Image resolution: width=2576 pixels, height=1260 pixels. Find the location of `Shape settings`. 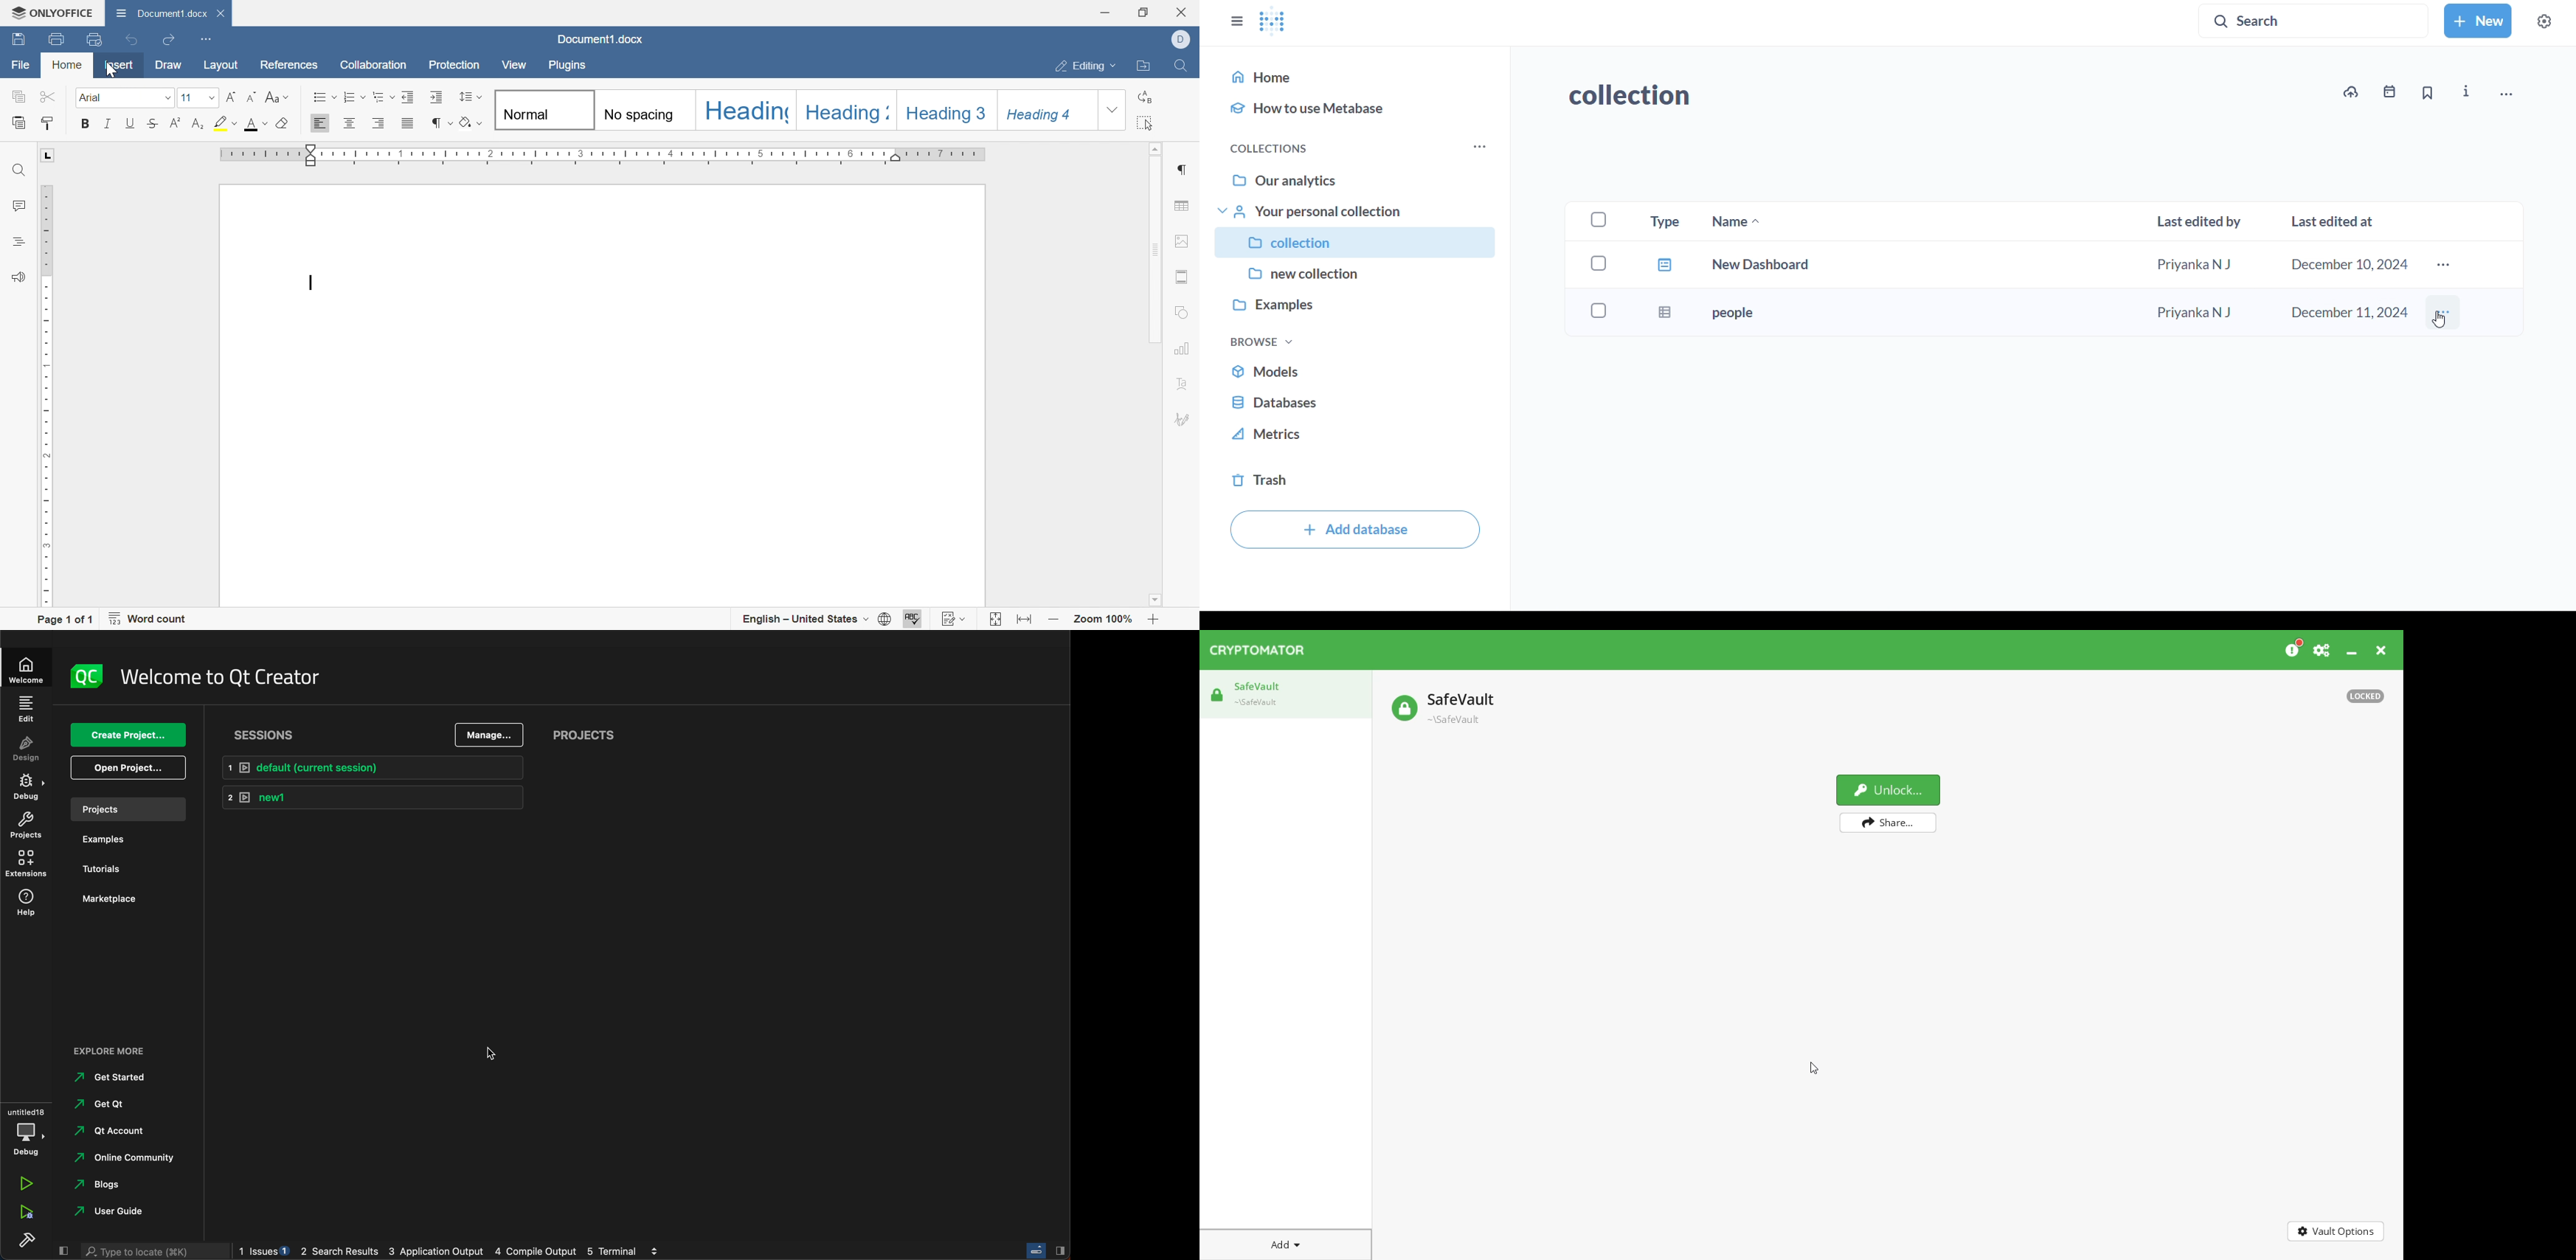

Shape settings is located at coordinates (1186, 312).